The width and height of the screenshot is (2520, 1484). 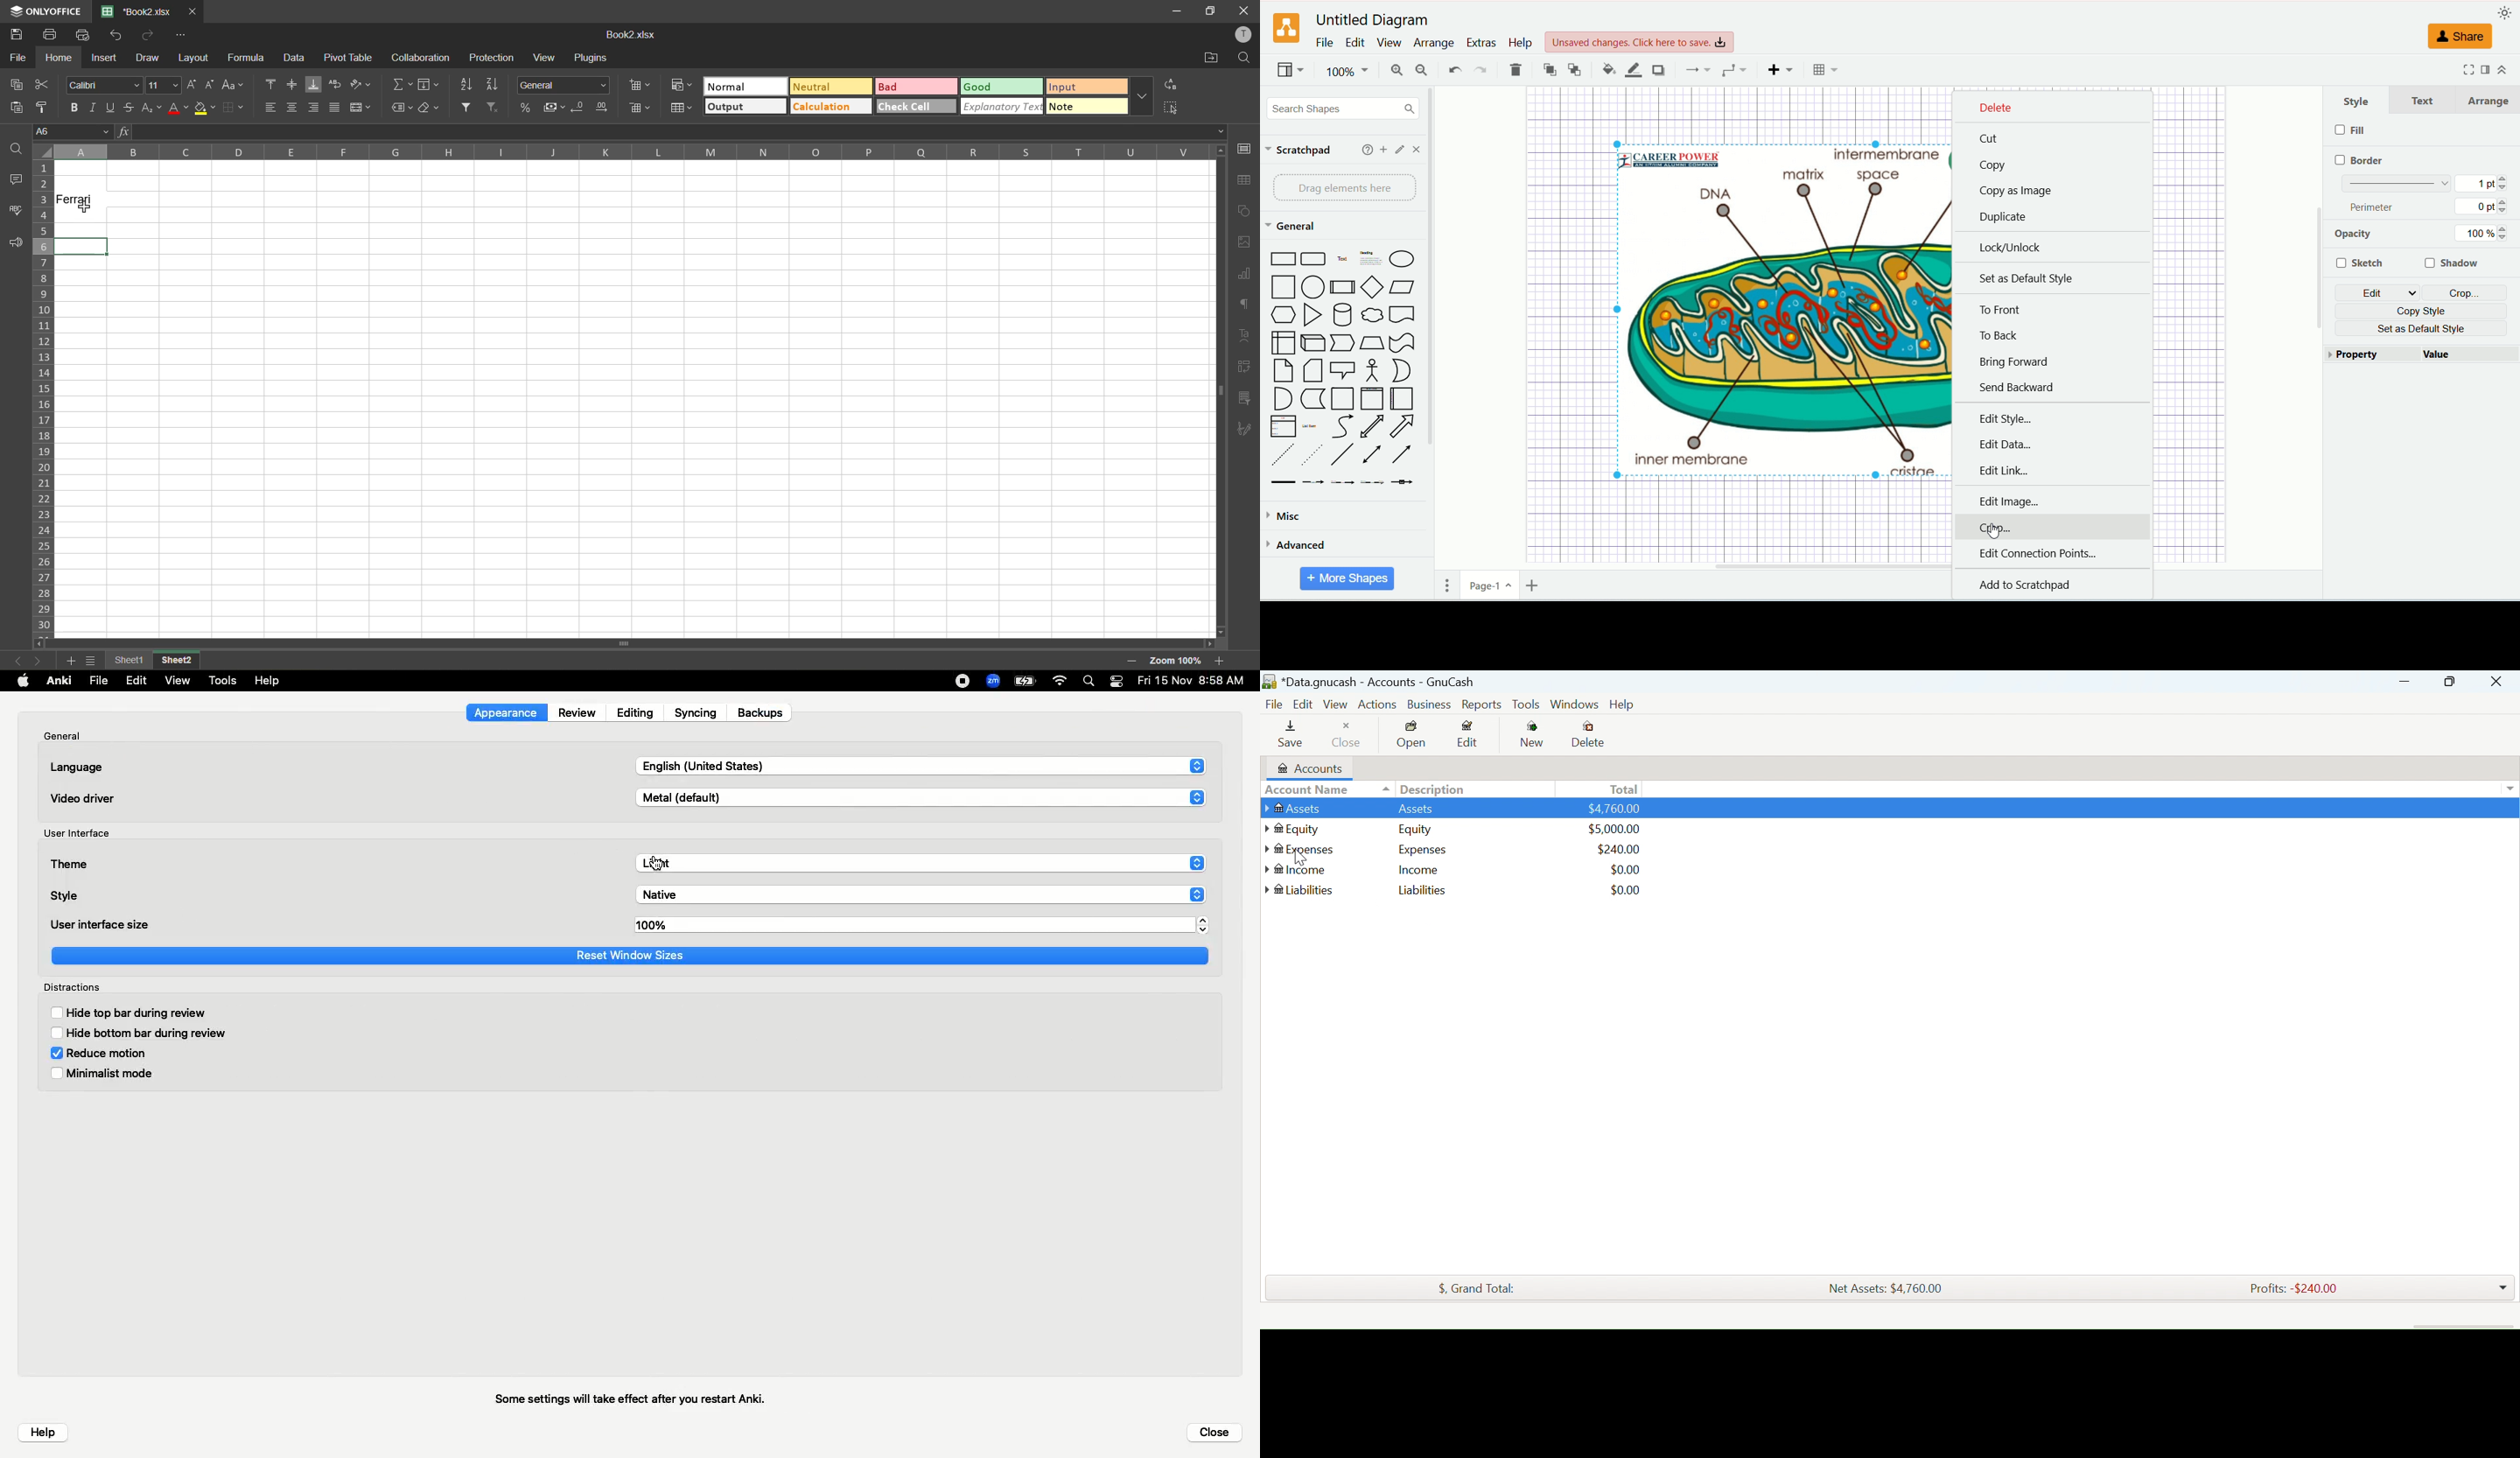 What do you see at coordinates (2007, 419) in the screenshot?
I see `edit style` at bounding box center [2007, 419].